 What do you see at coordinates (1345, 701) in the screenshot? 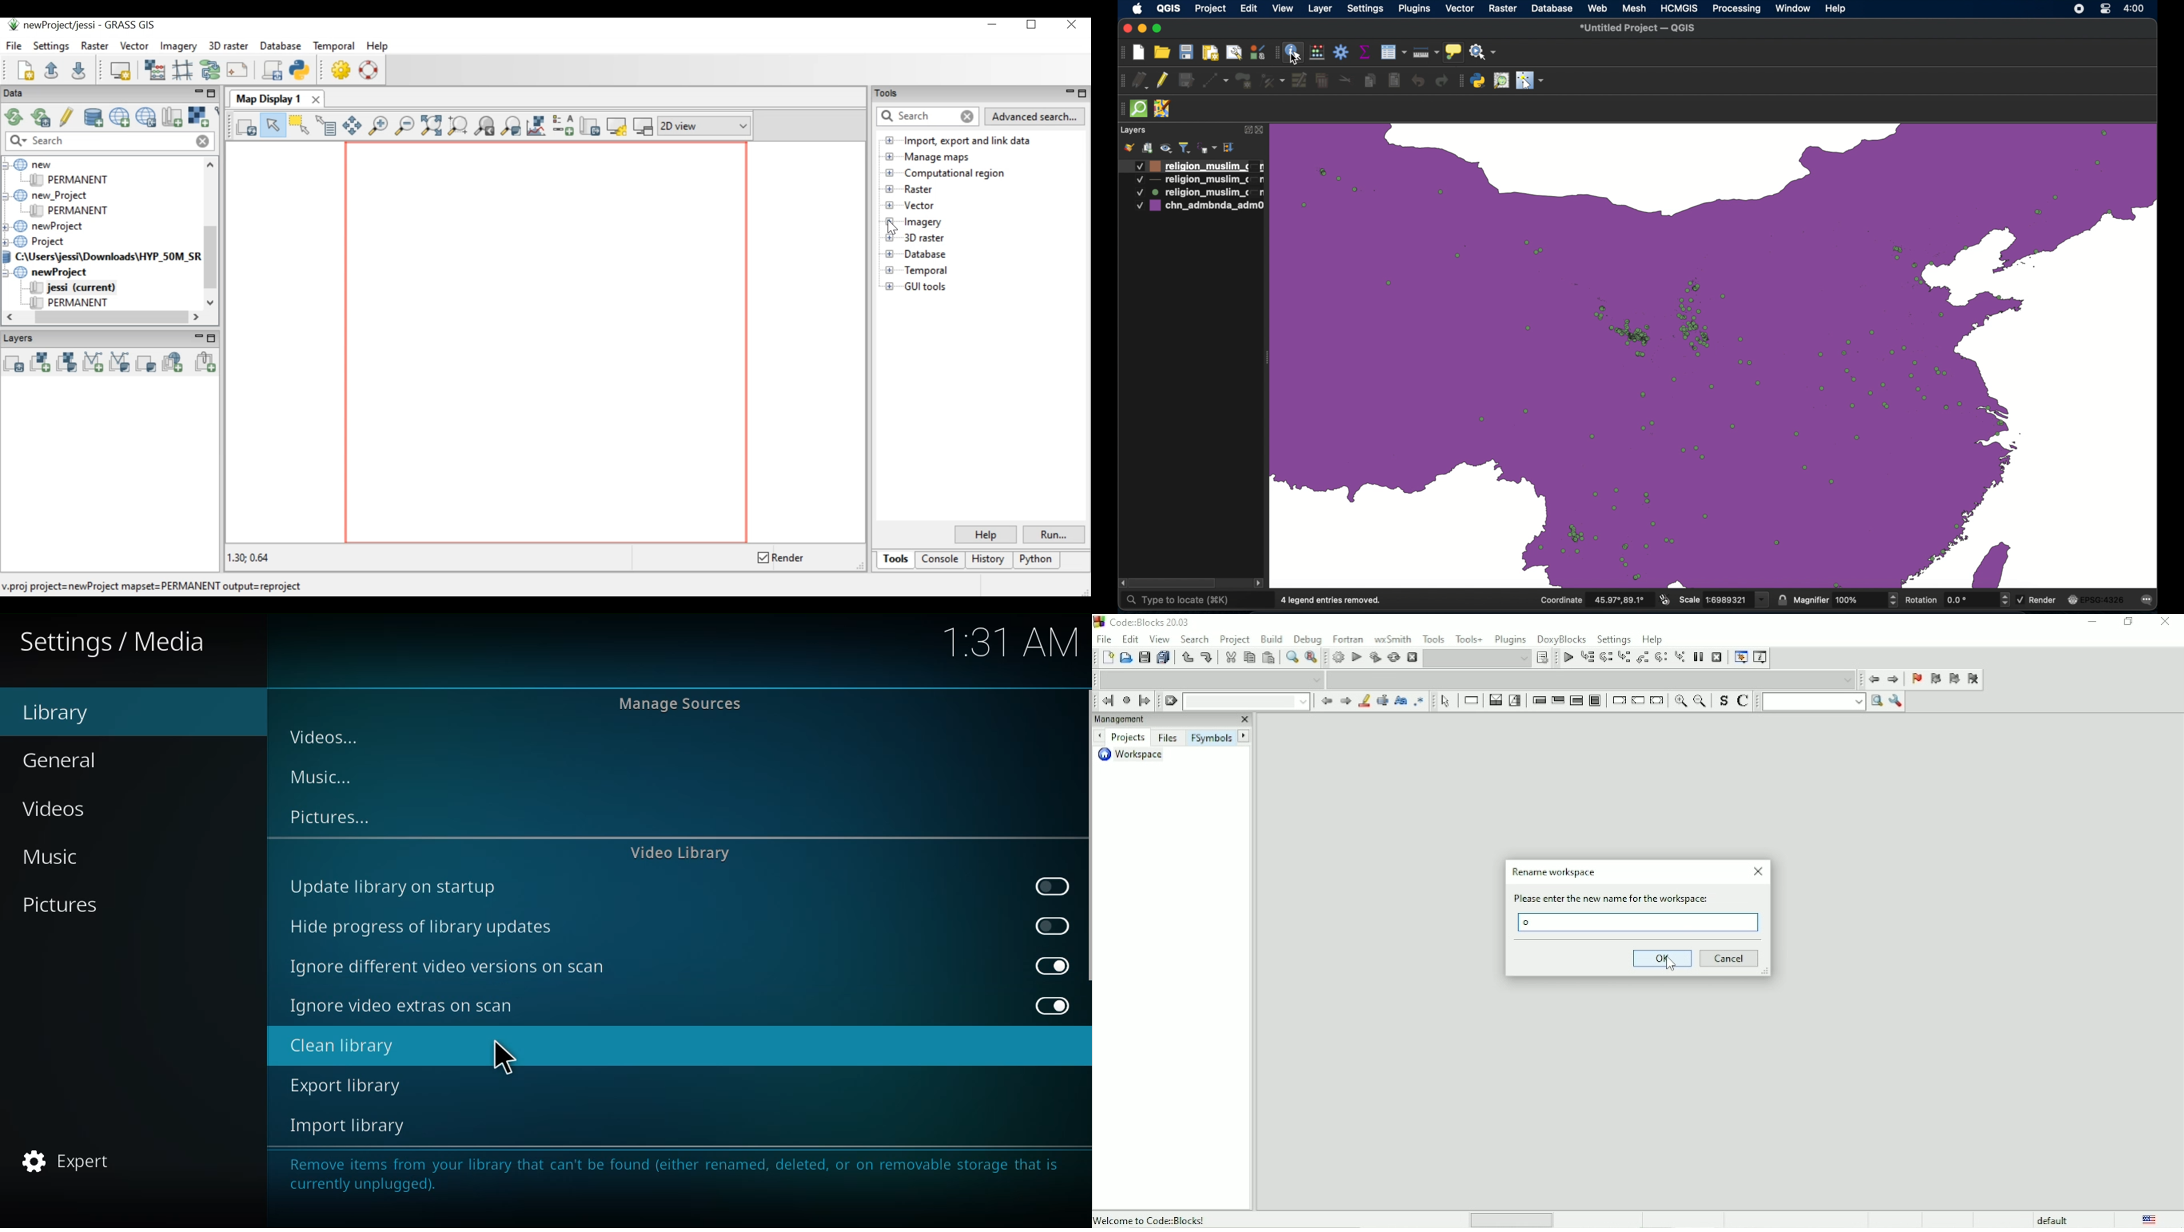
I see `Next` at bounding box center [1345, 701].